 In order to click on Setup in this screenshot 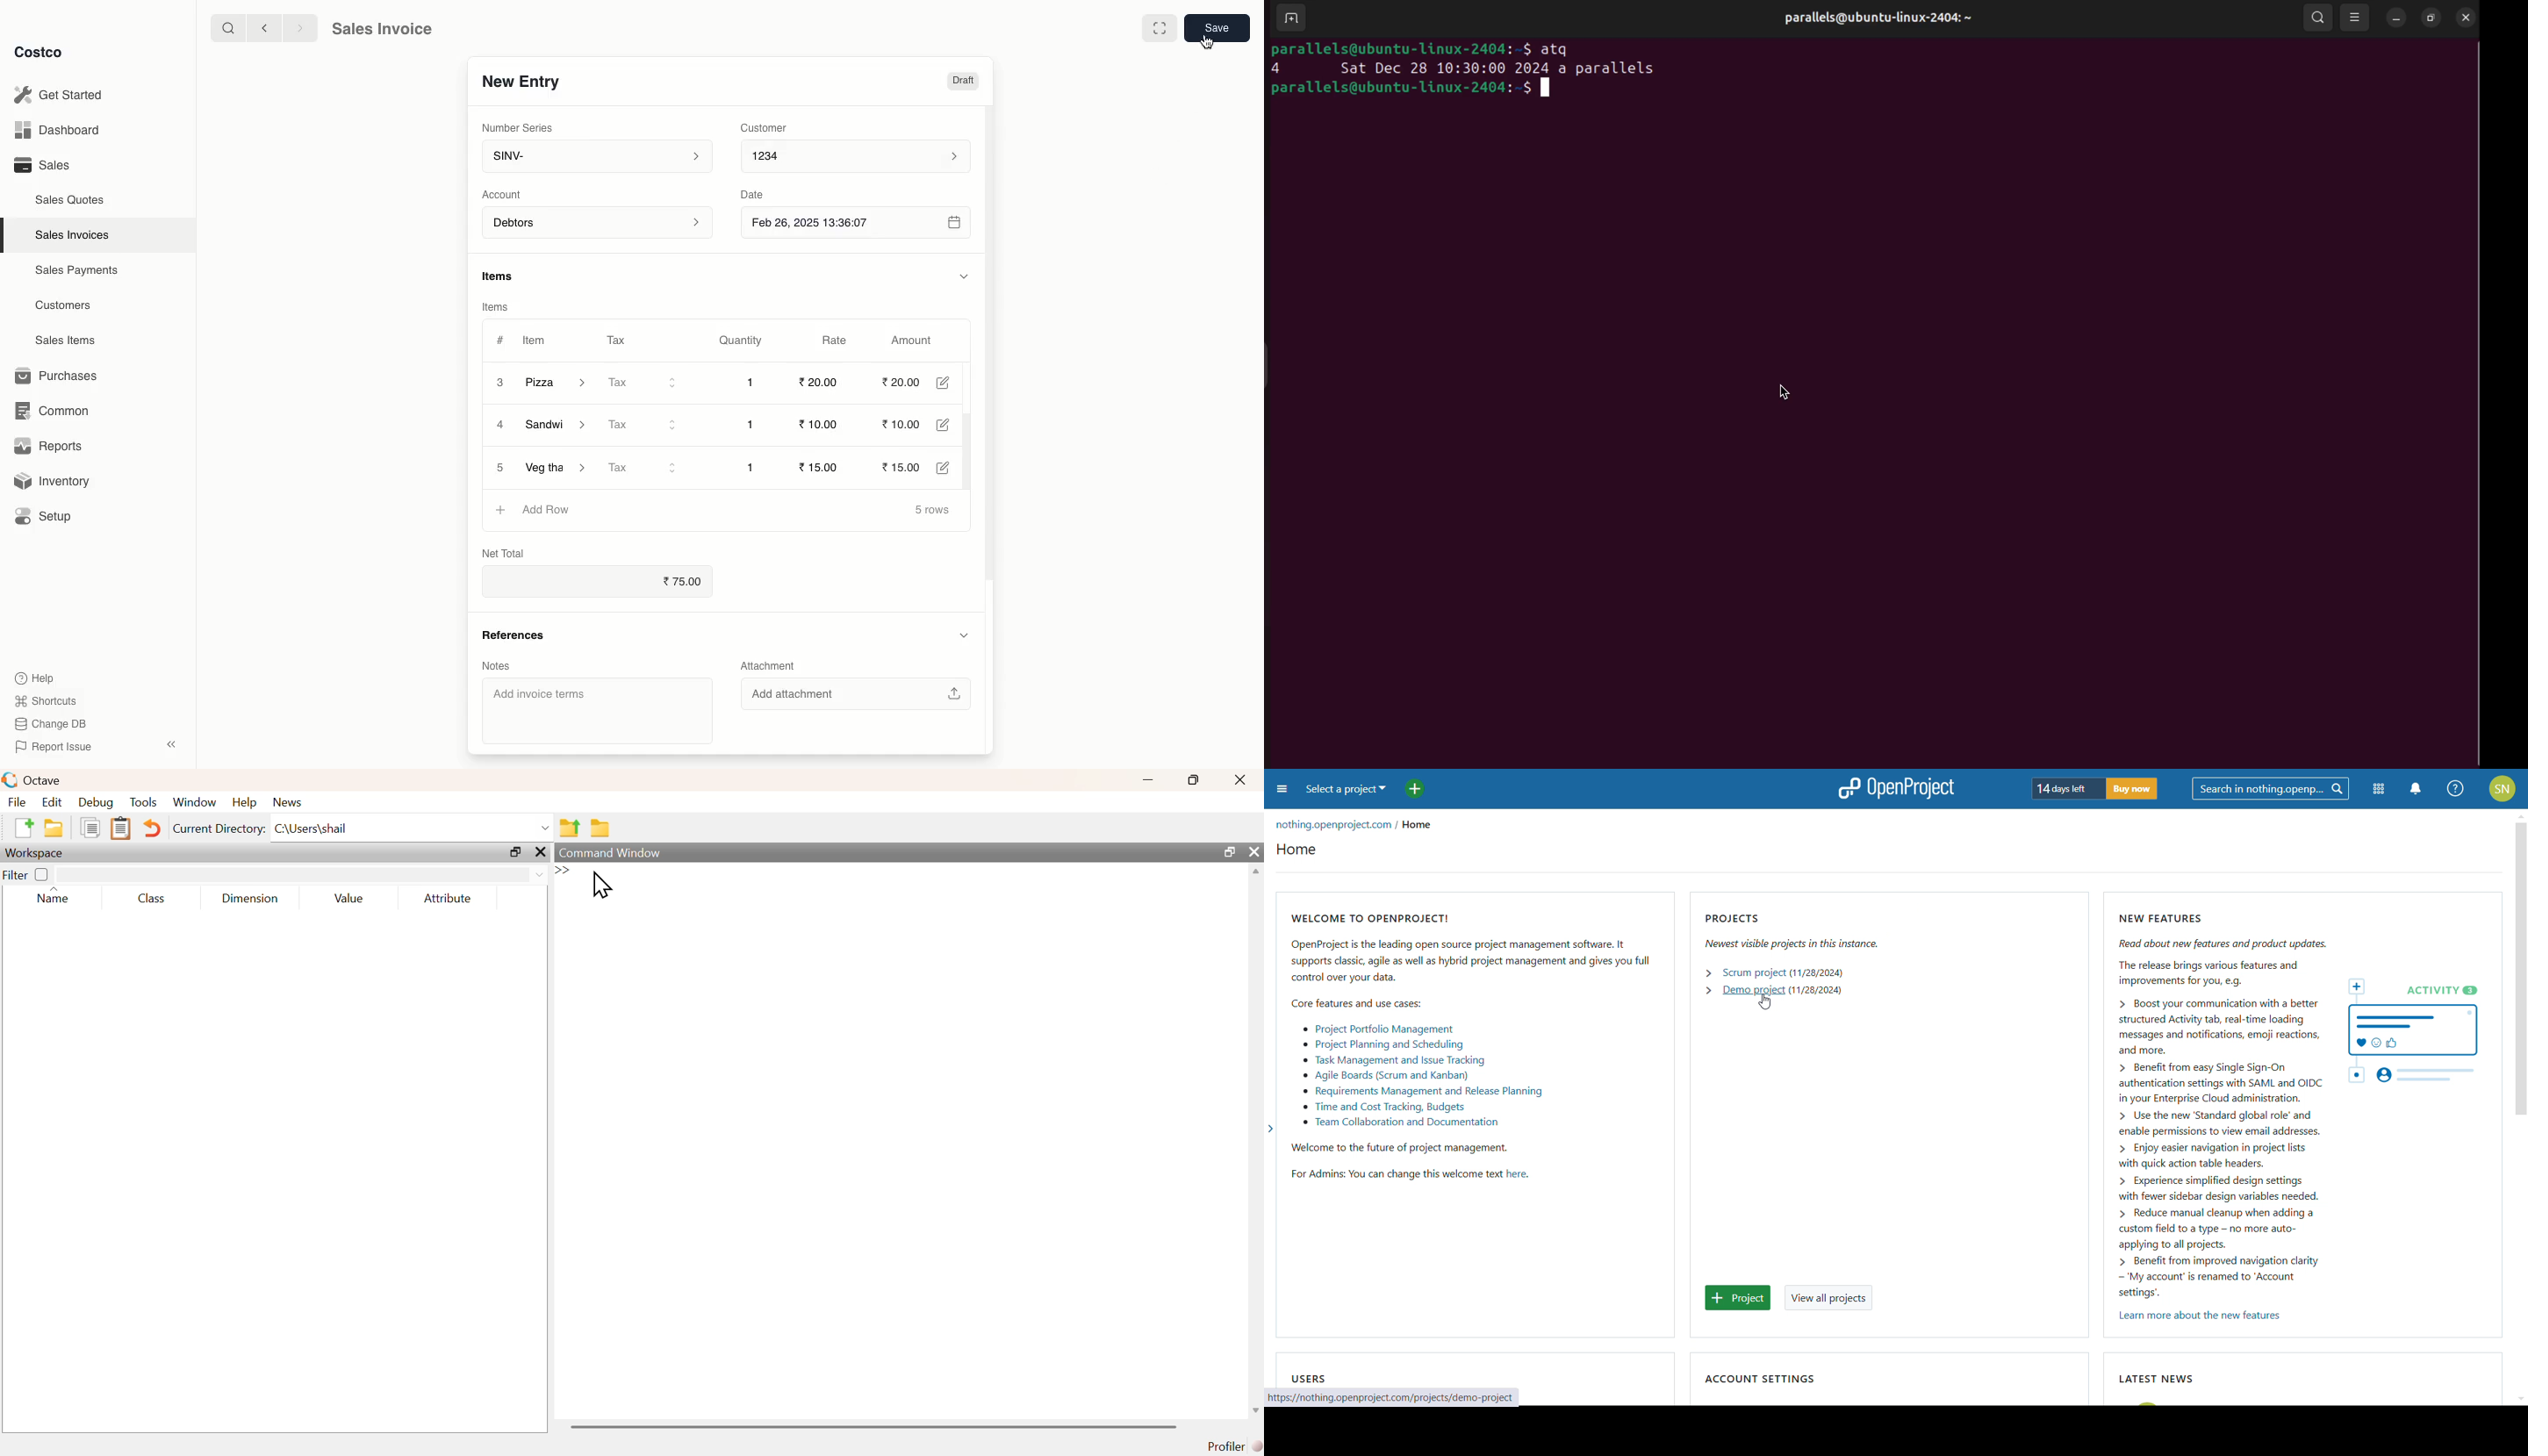, I will do `click(50, 516)`.